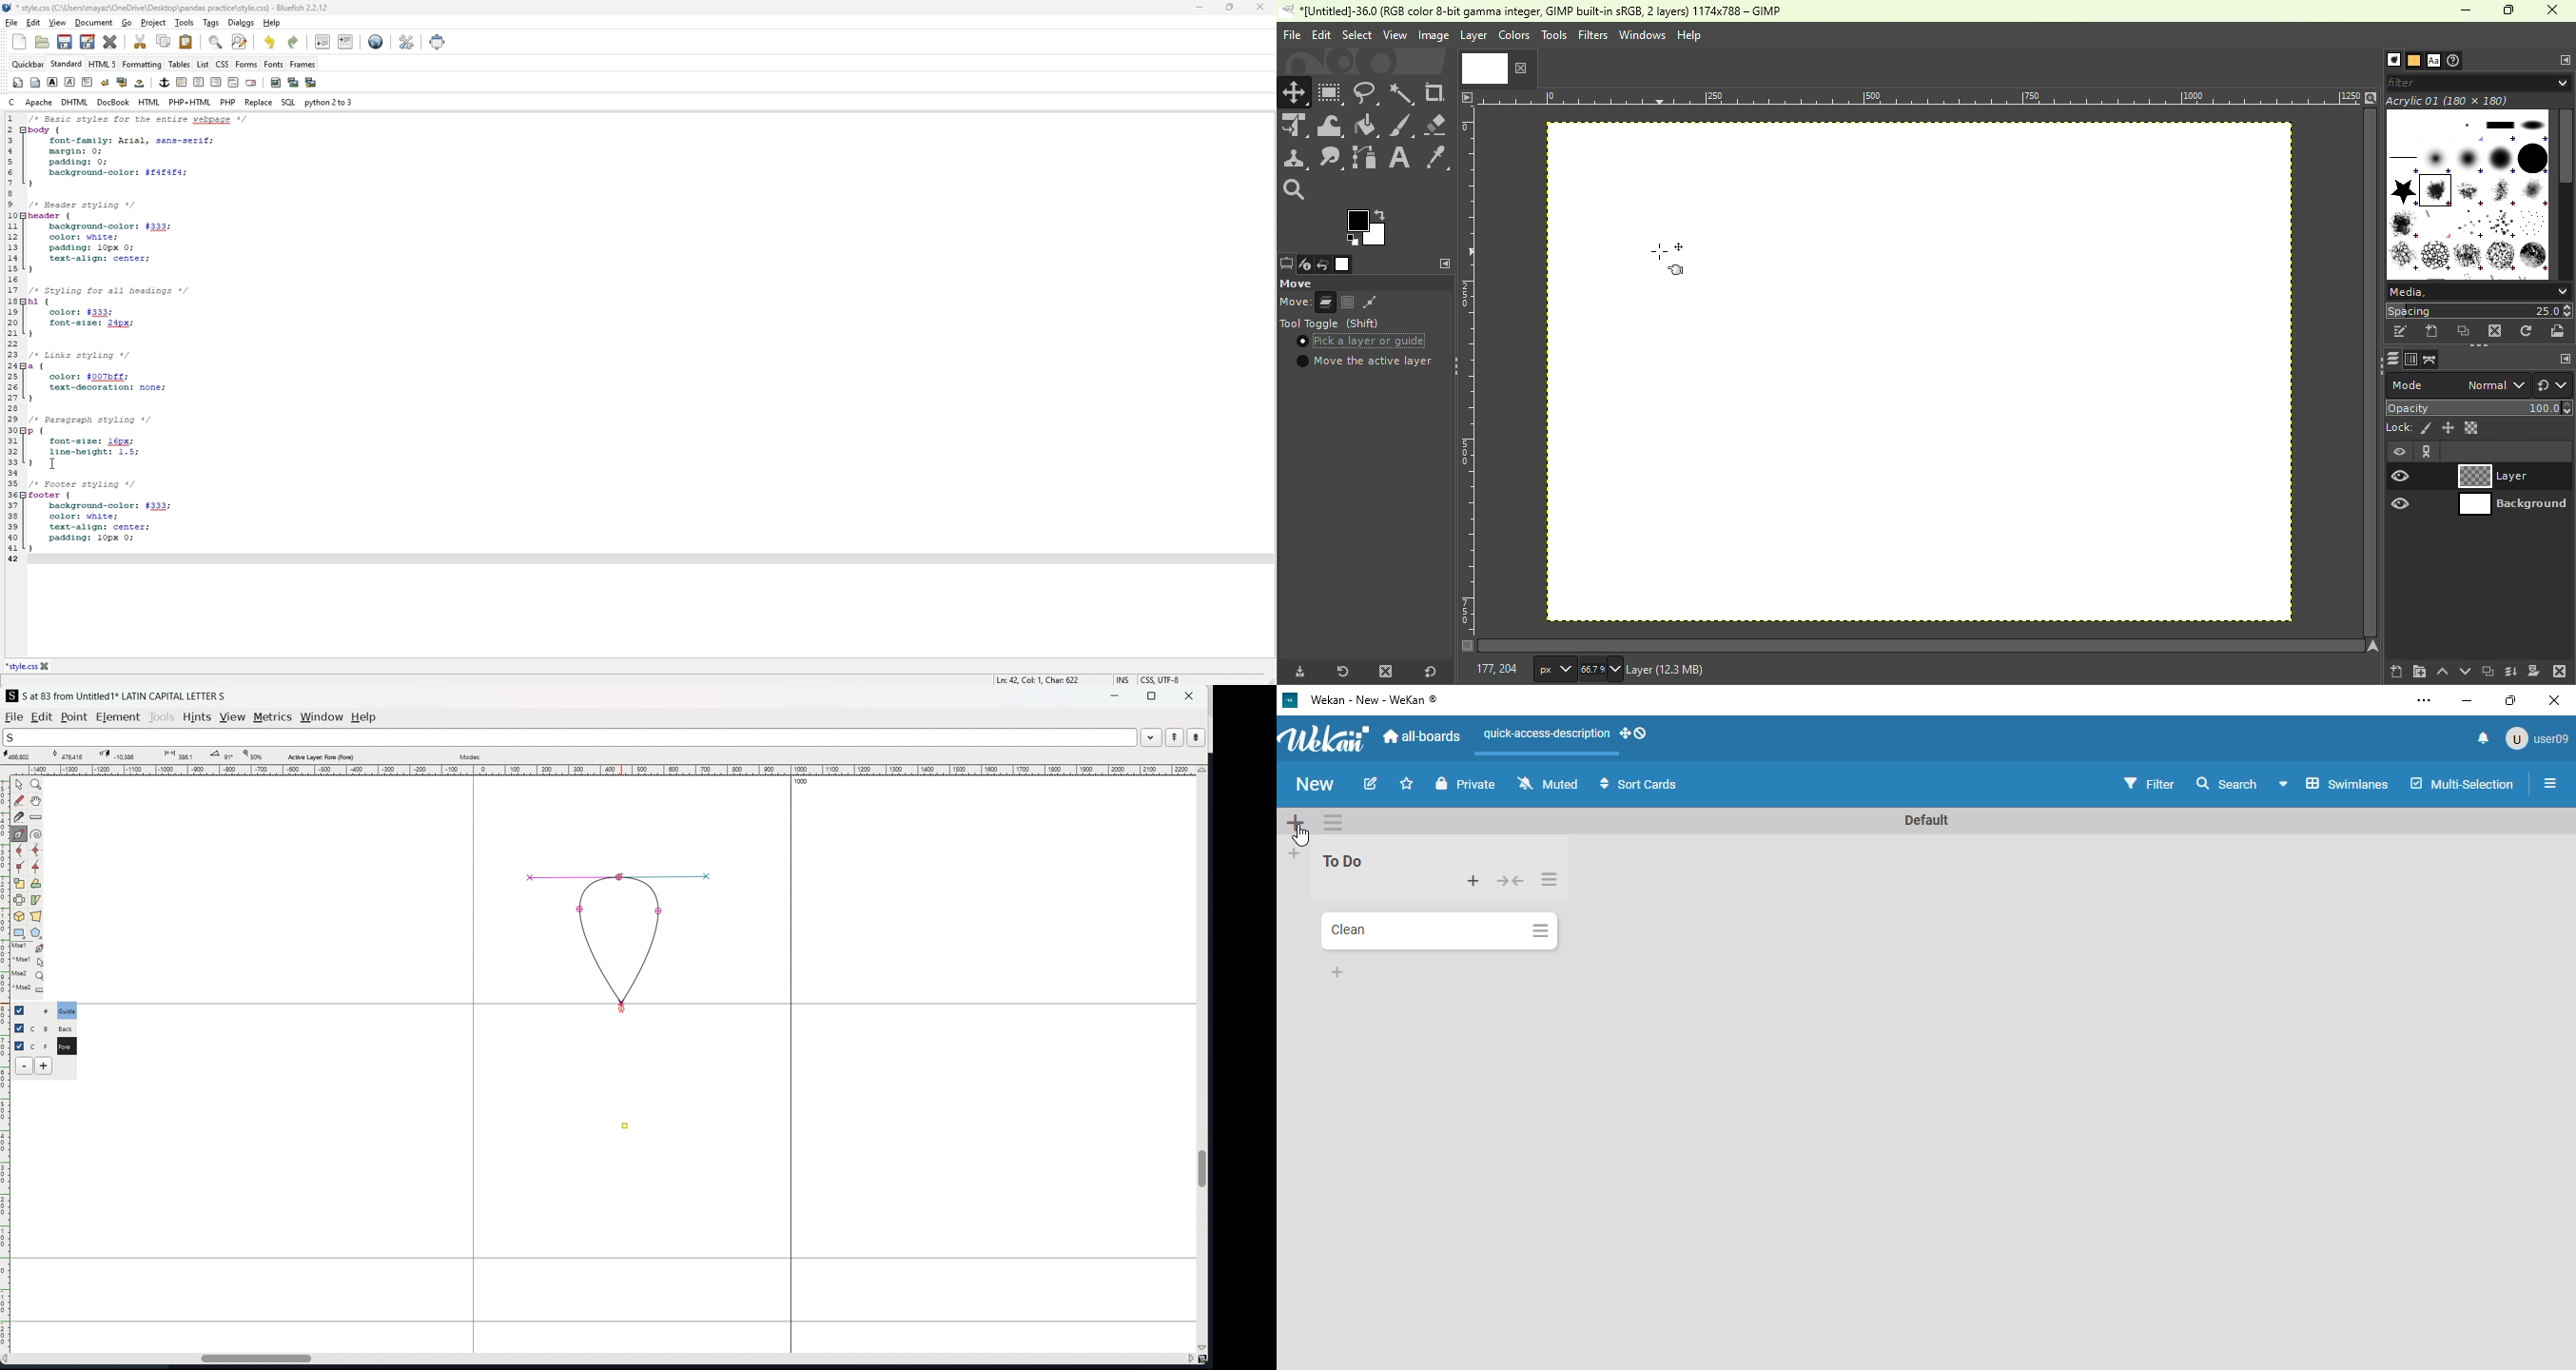 The width and height of the screenshot is (2576, 1372). I want to click on private, so click(1467, 783).